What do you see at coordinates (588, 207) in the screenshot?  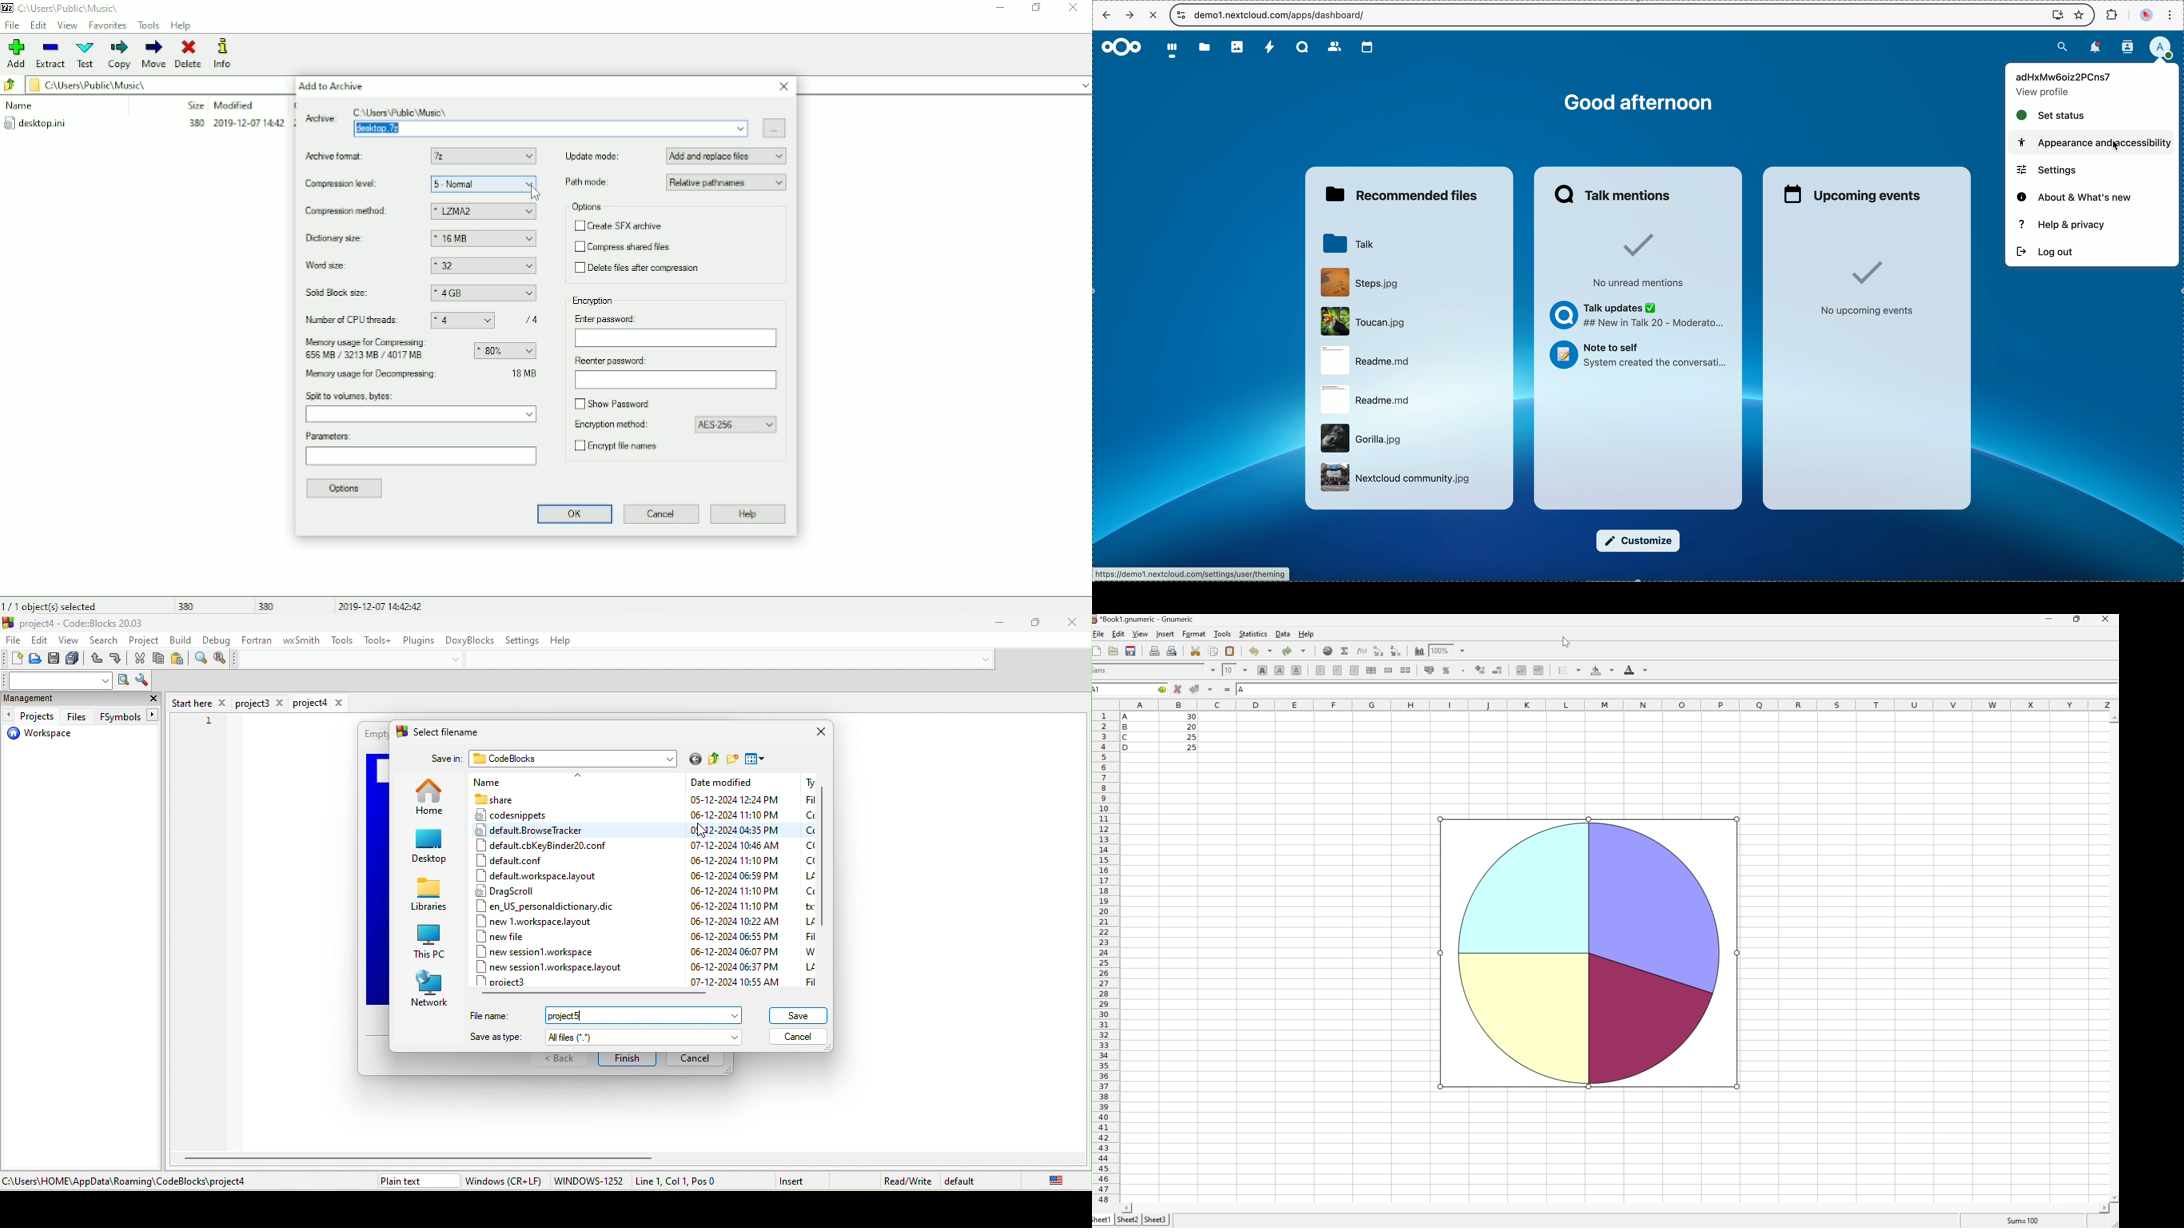 I see `Options` at bounding box center [588, 207].